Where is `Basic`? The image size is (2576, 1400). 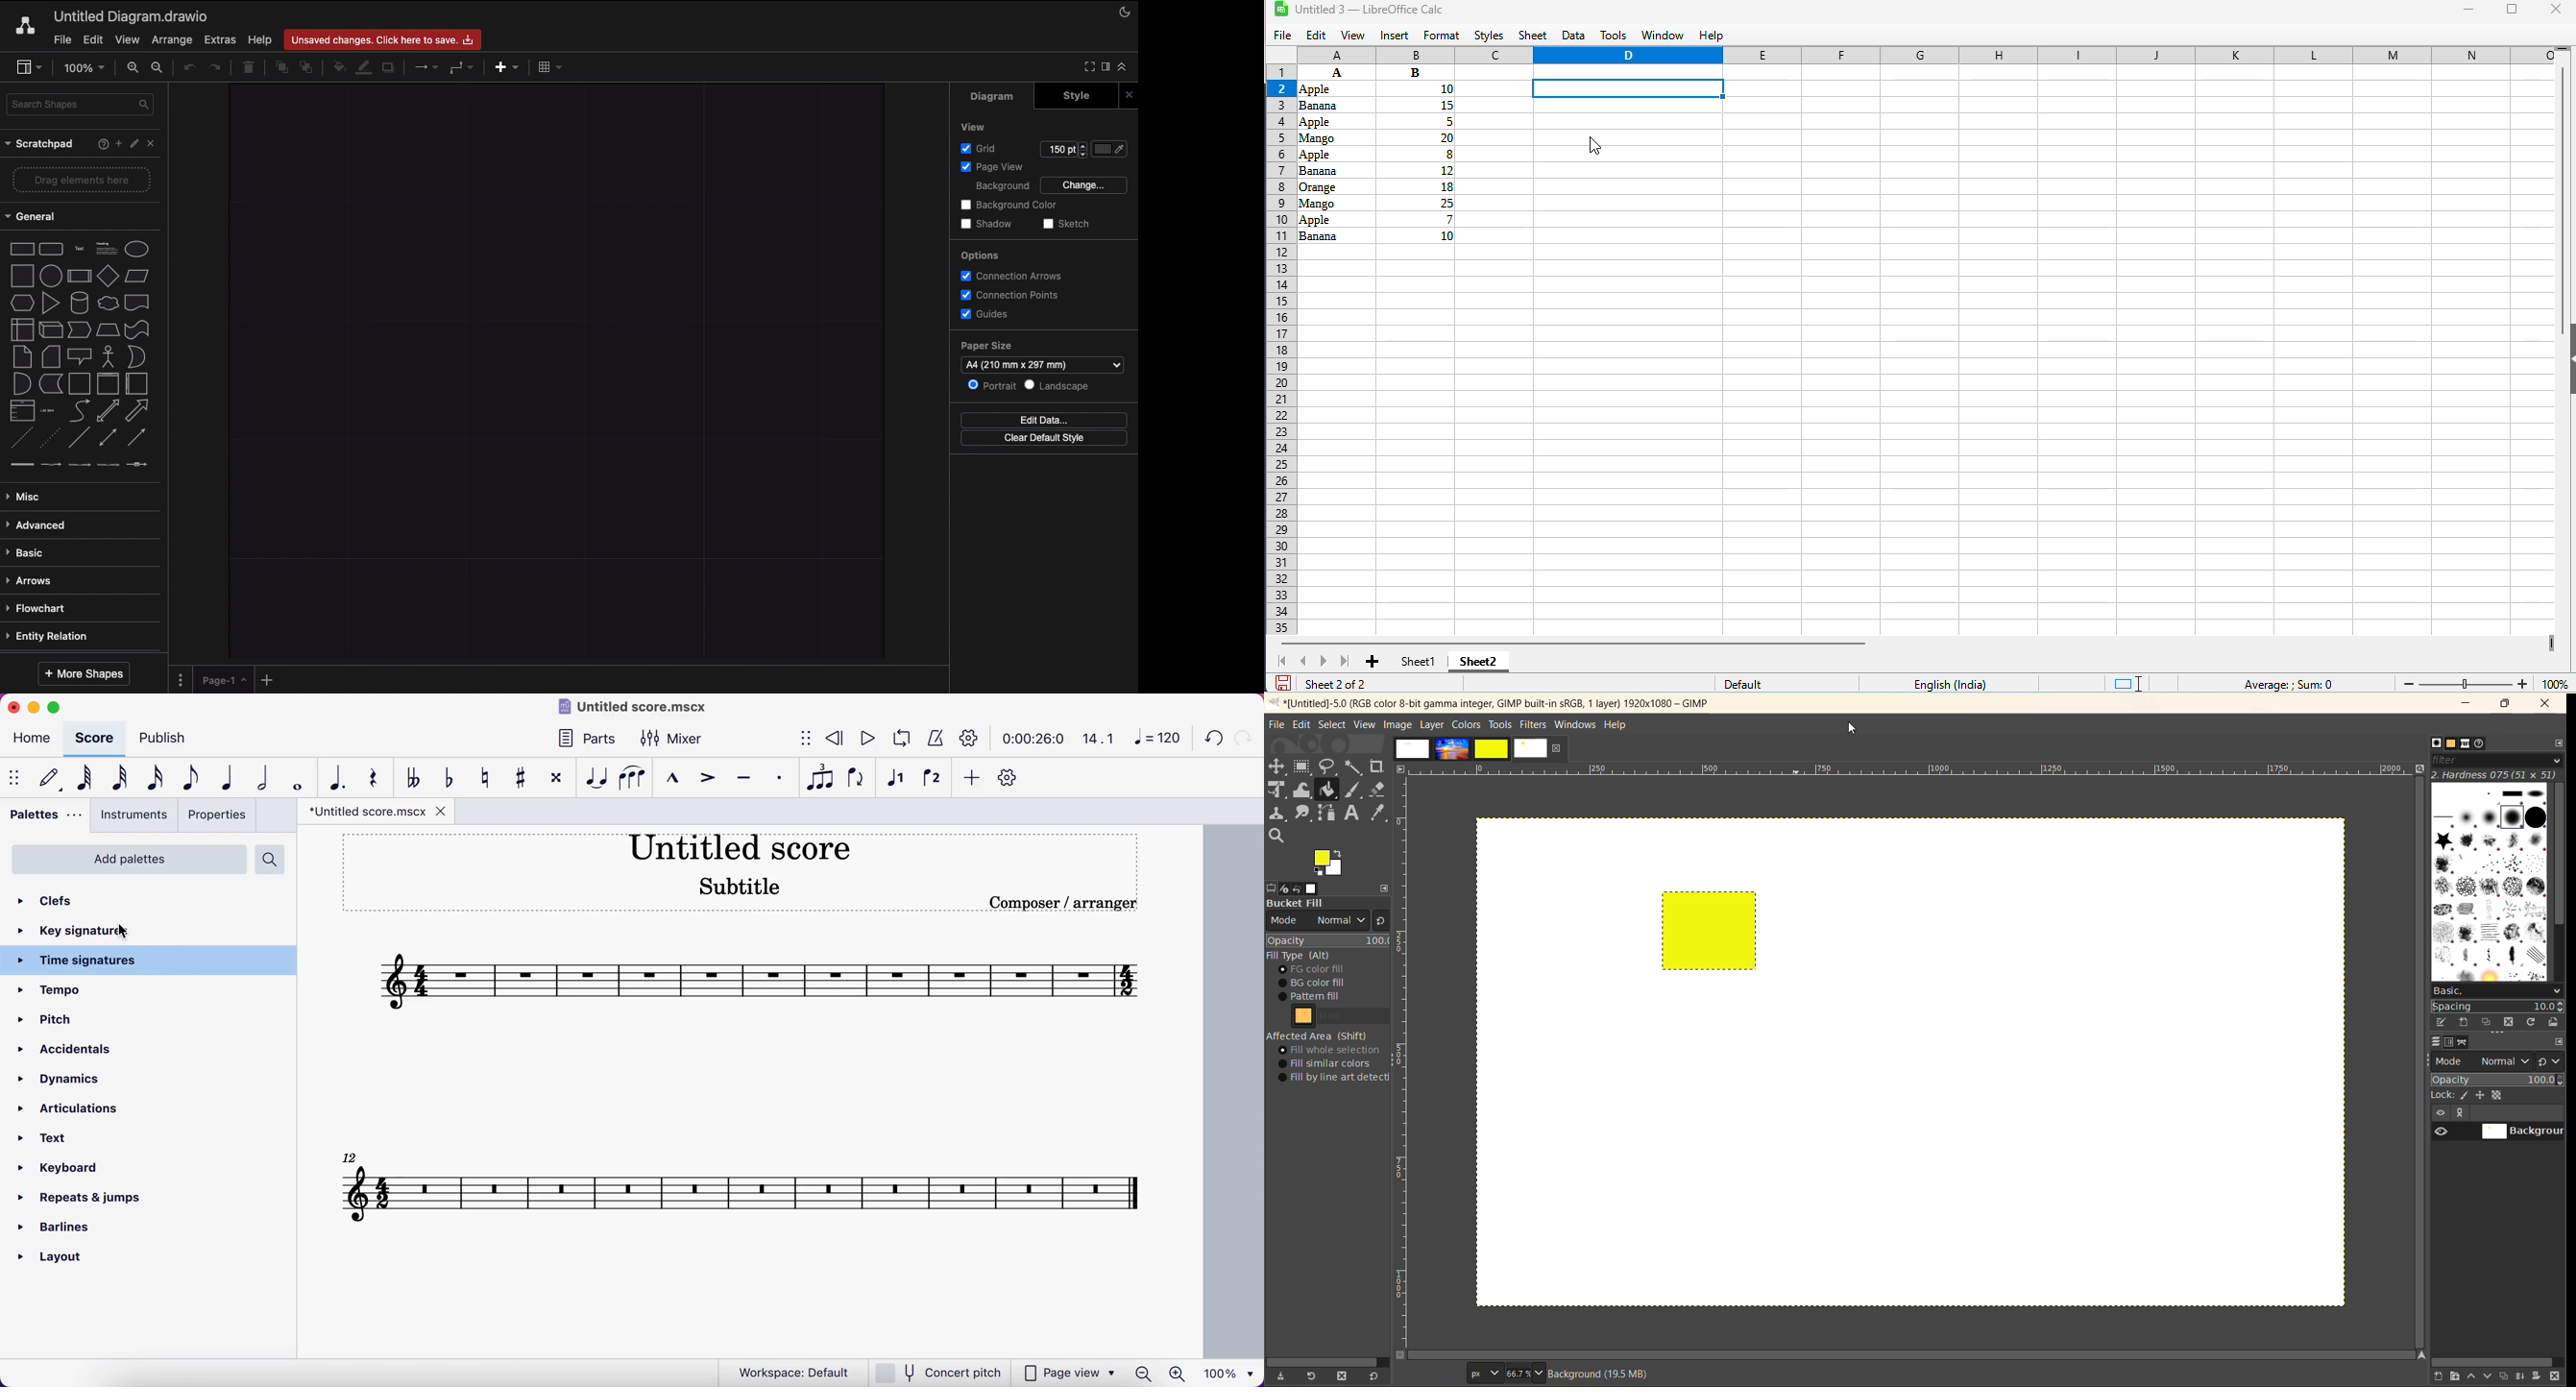
Basic is located at coordinates (32, 550).